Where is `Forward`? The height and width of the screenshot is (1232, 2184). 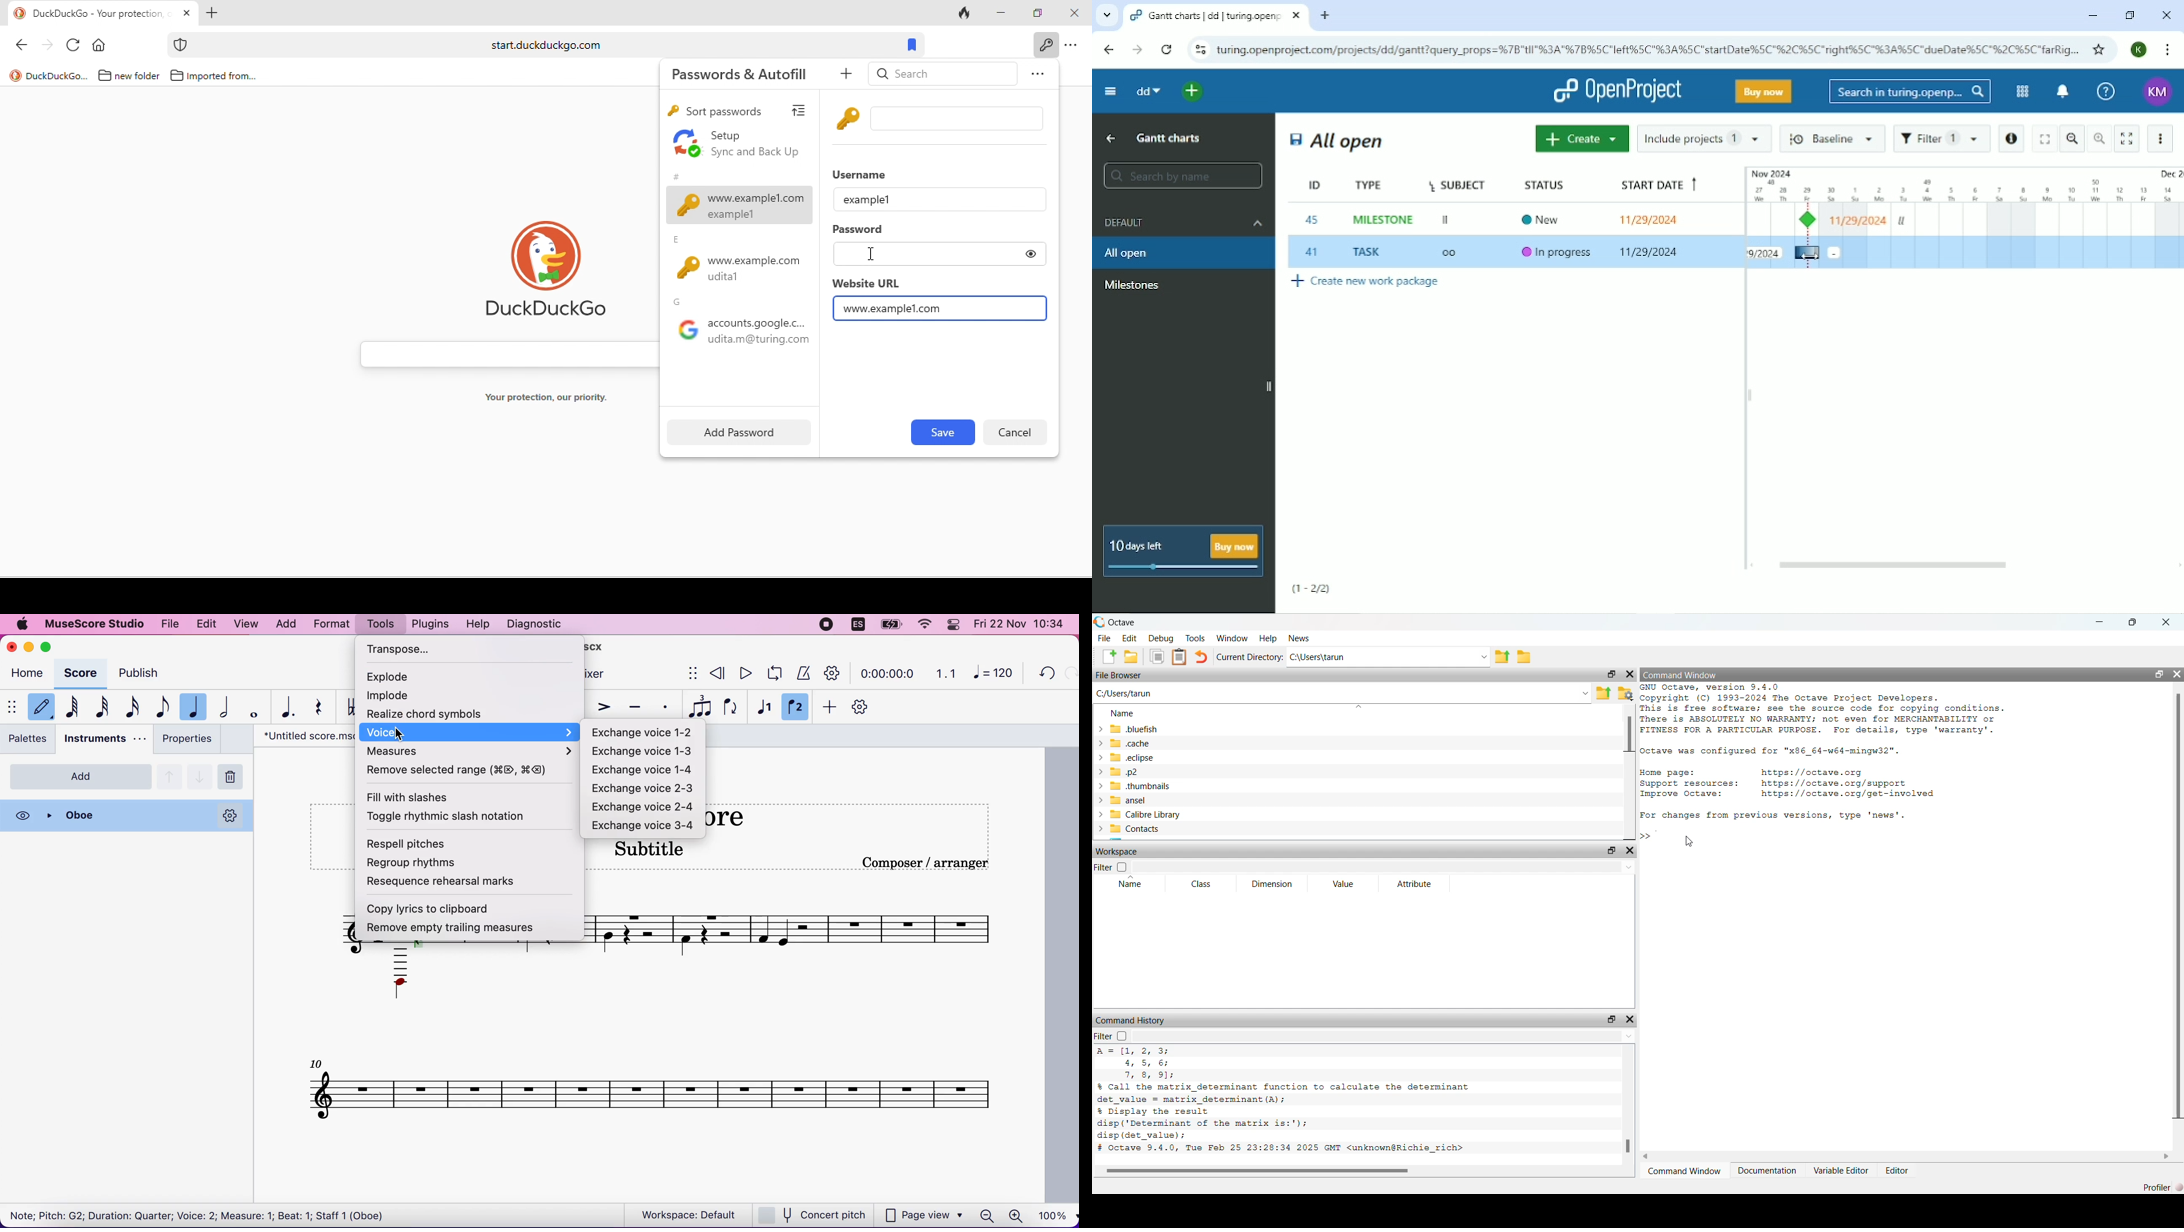
Forward is located at coordinates (1137, 50).